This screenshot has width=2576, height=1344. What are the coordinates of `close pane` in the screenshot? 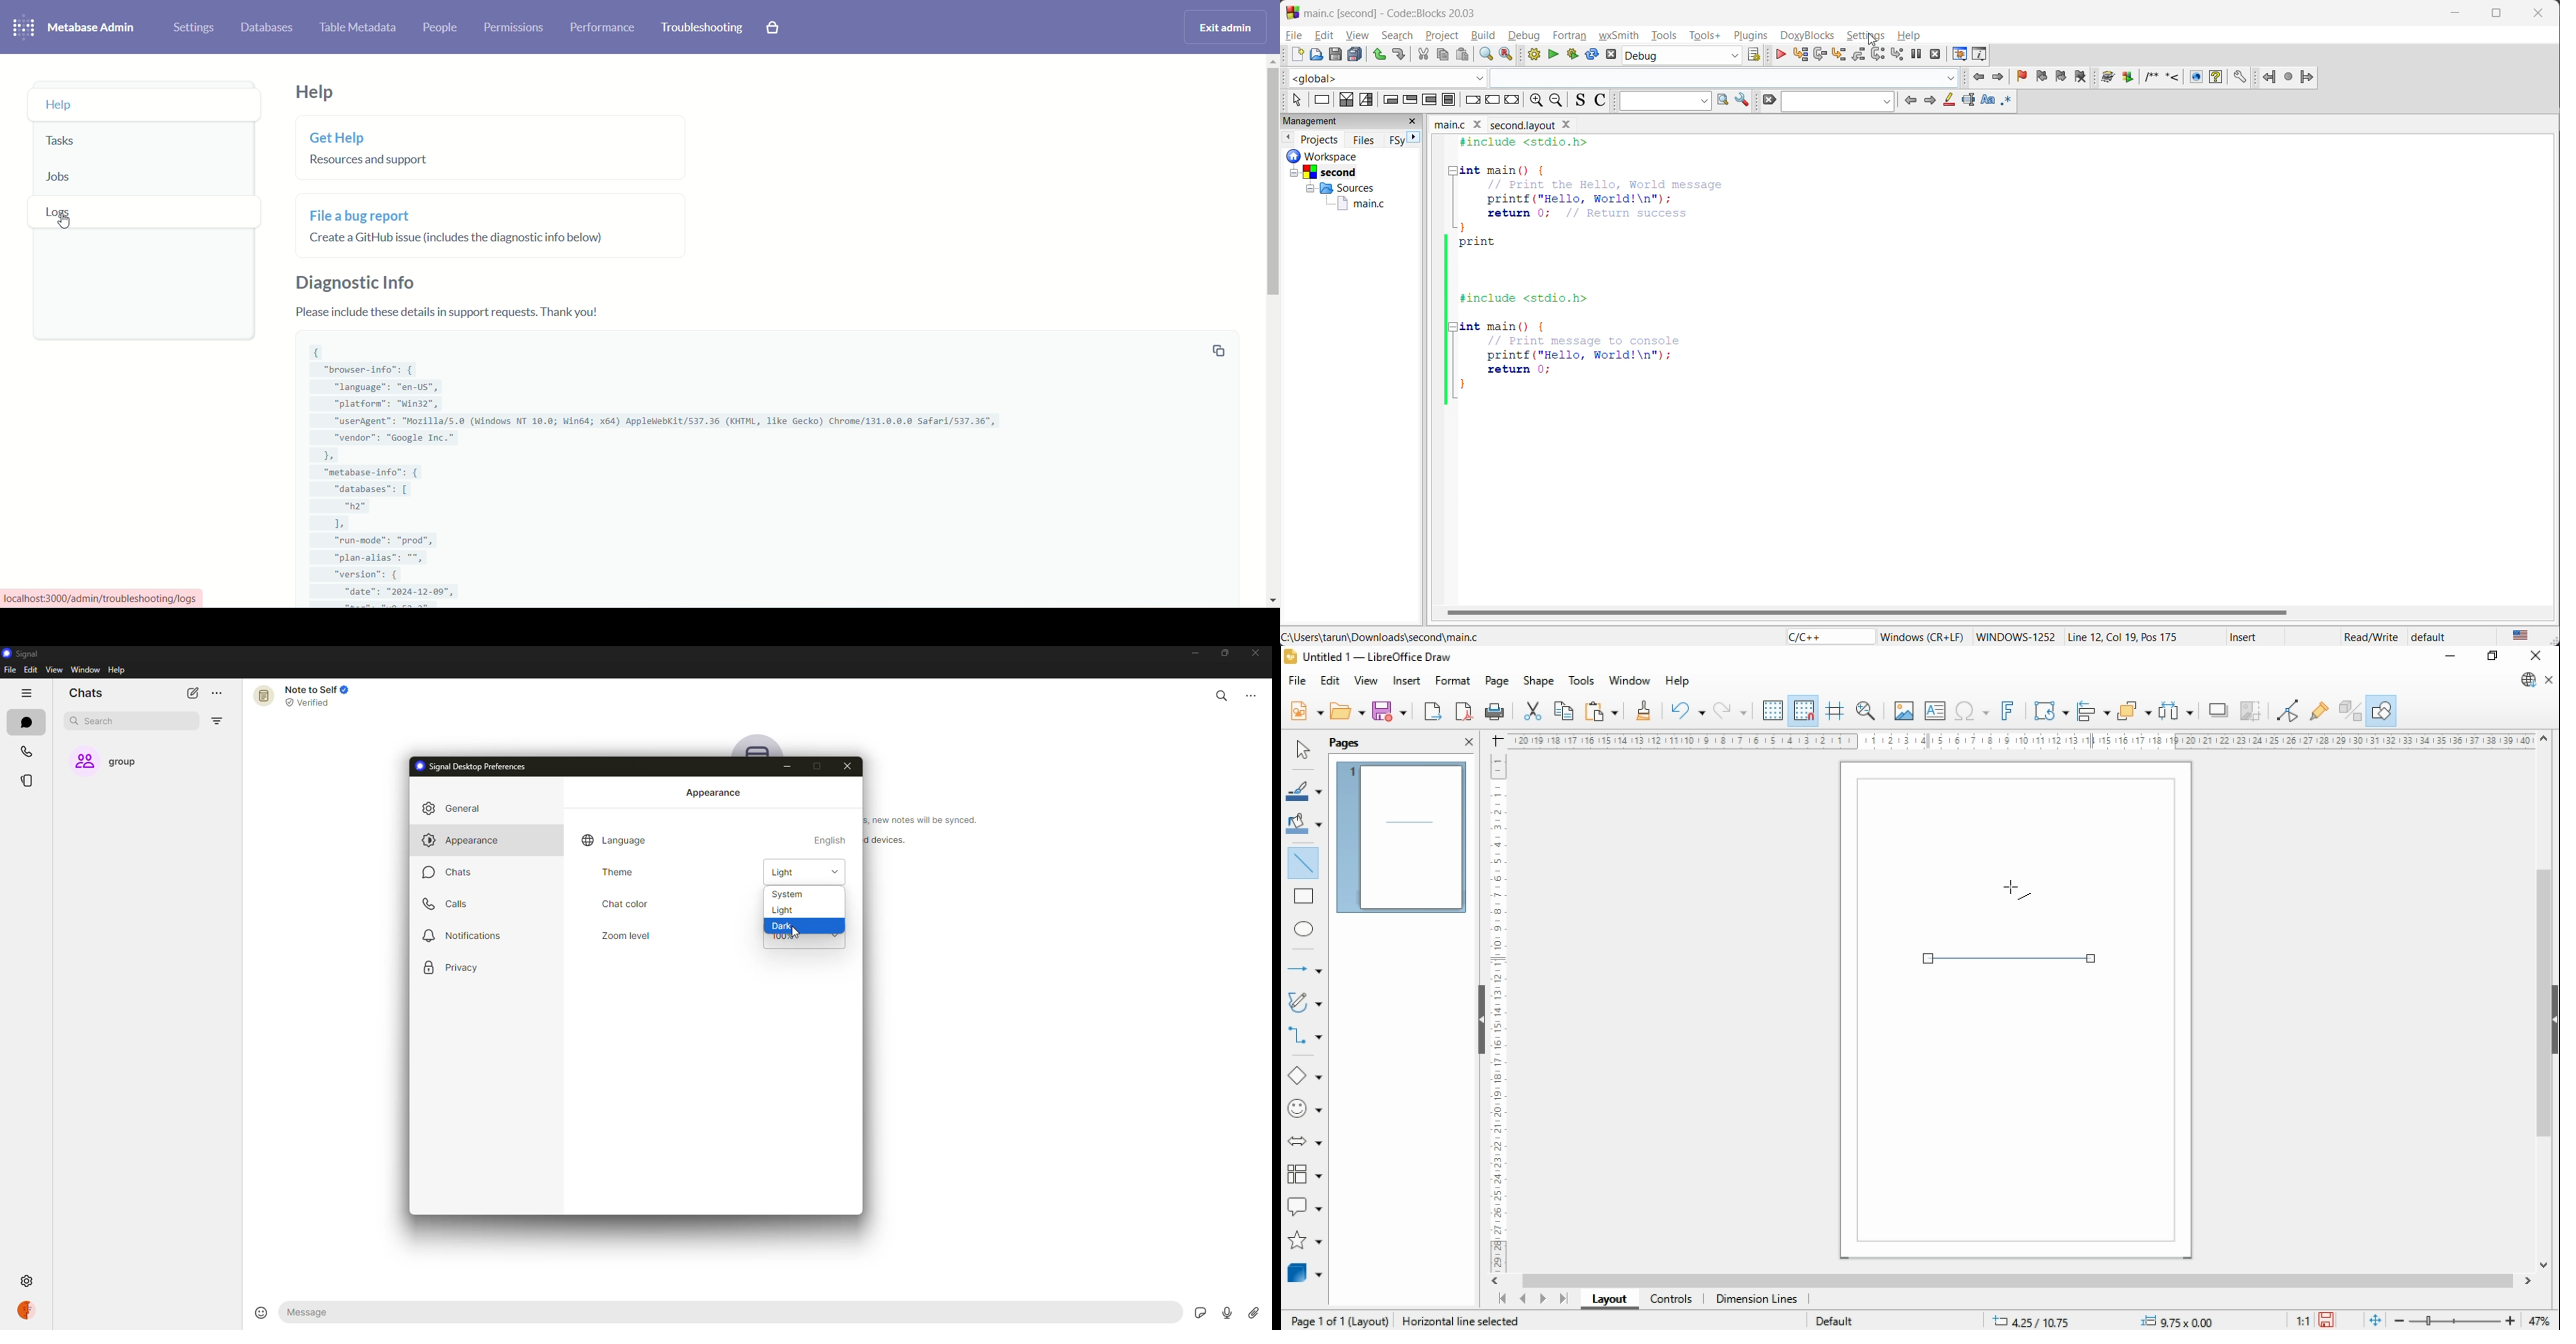 It's located at (1468, 742).